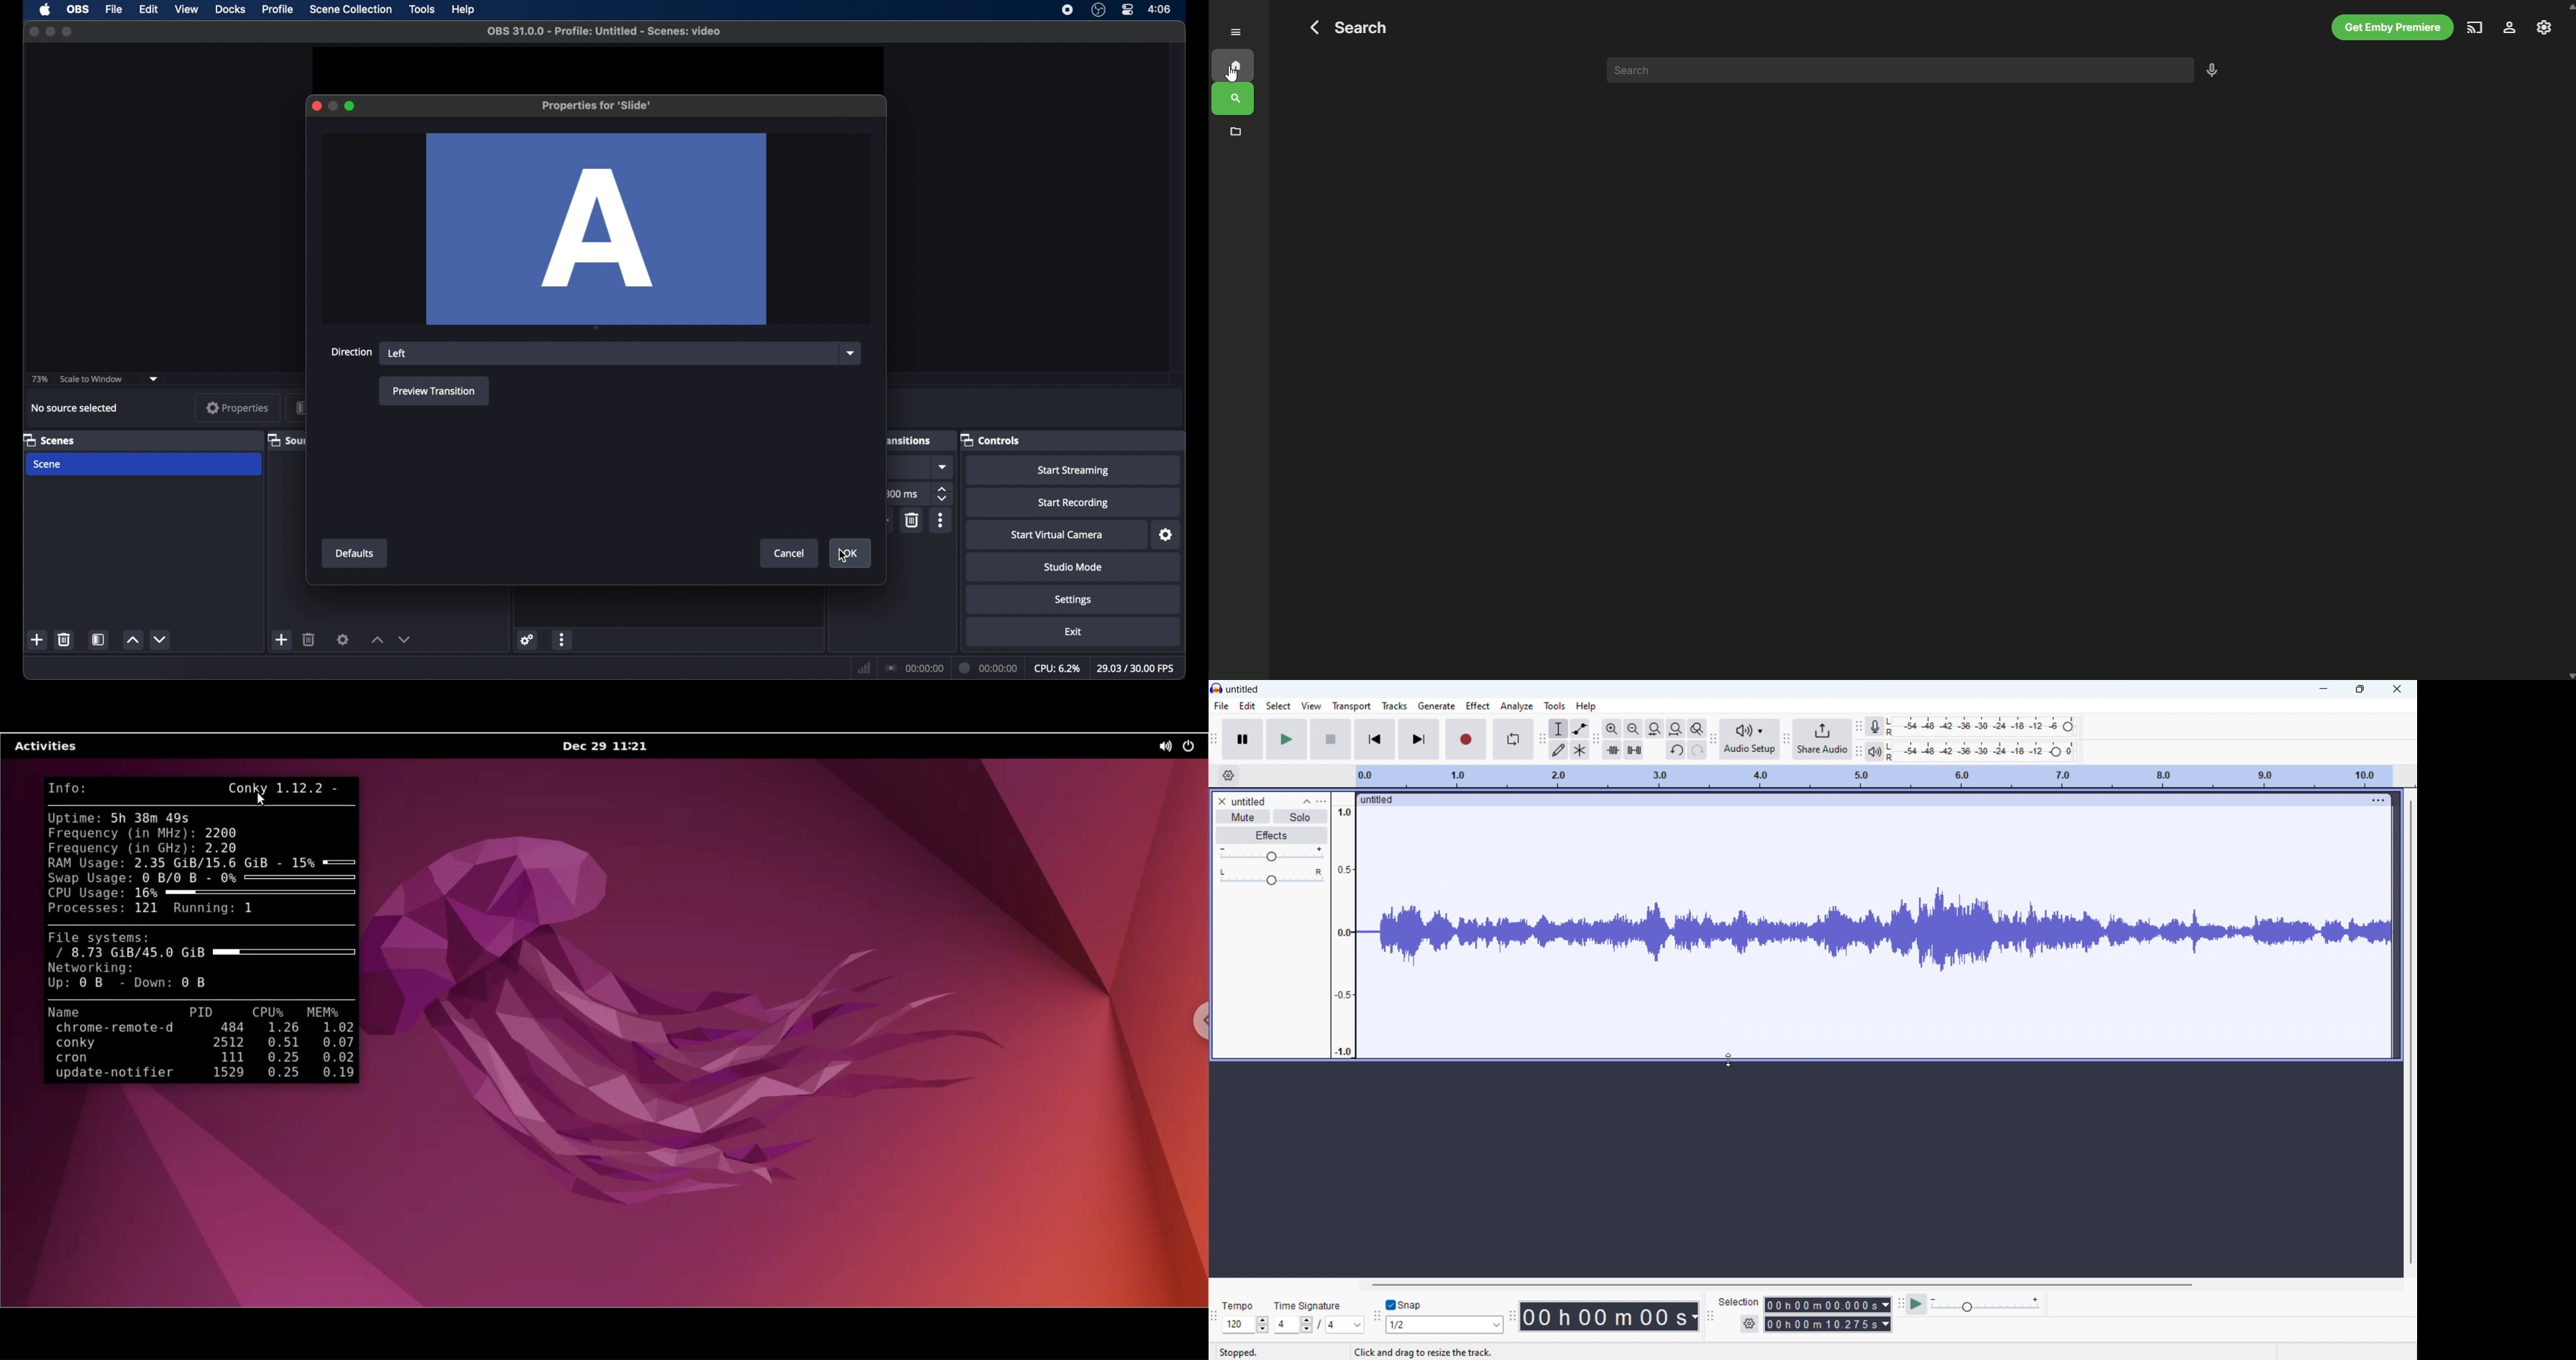 Image resolution: width=2576 pixels, height=1372 pixels. I want to click on pan, so click(1272, 877).